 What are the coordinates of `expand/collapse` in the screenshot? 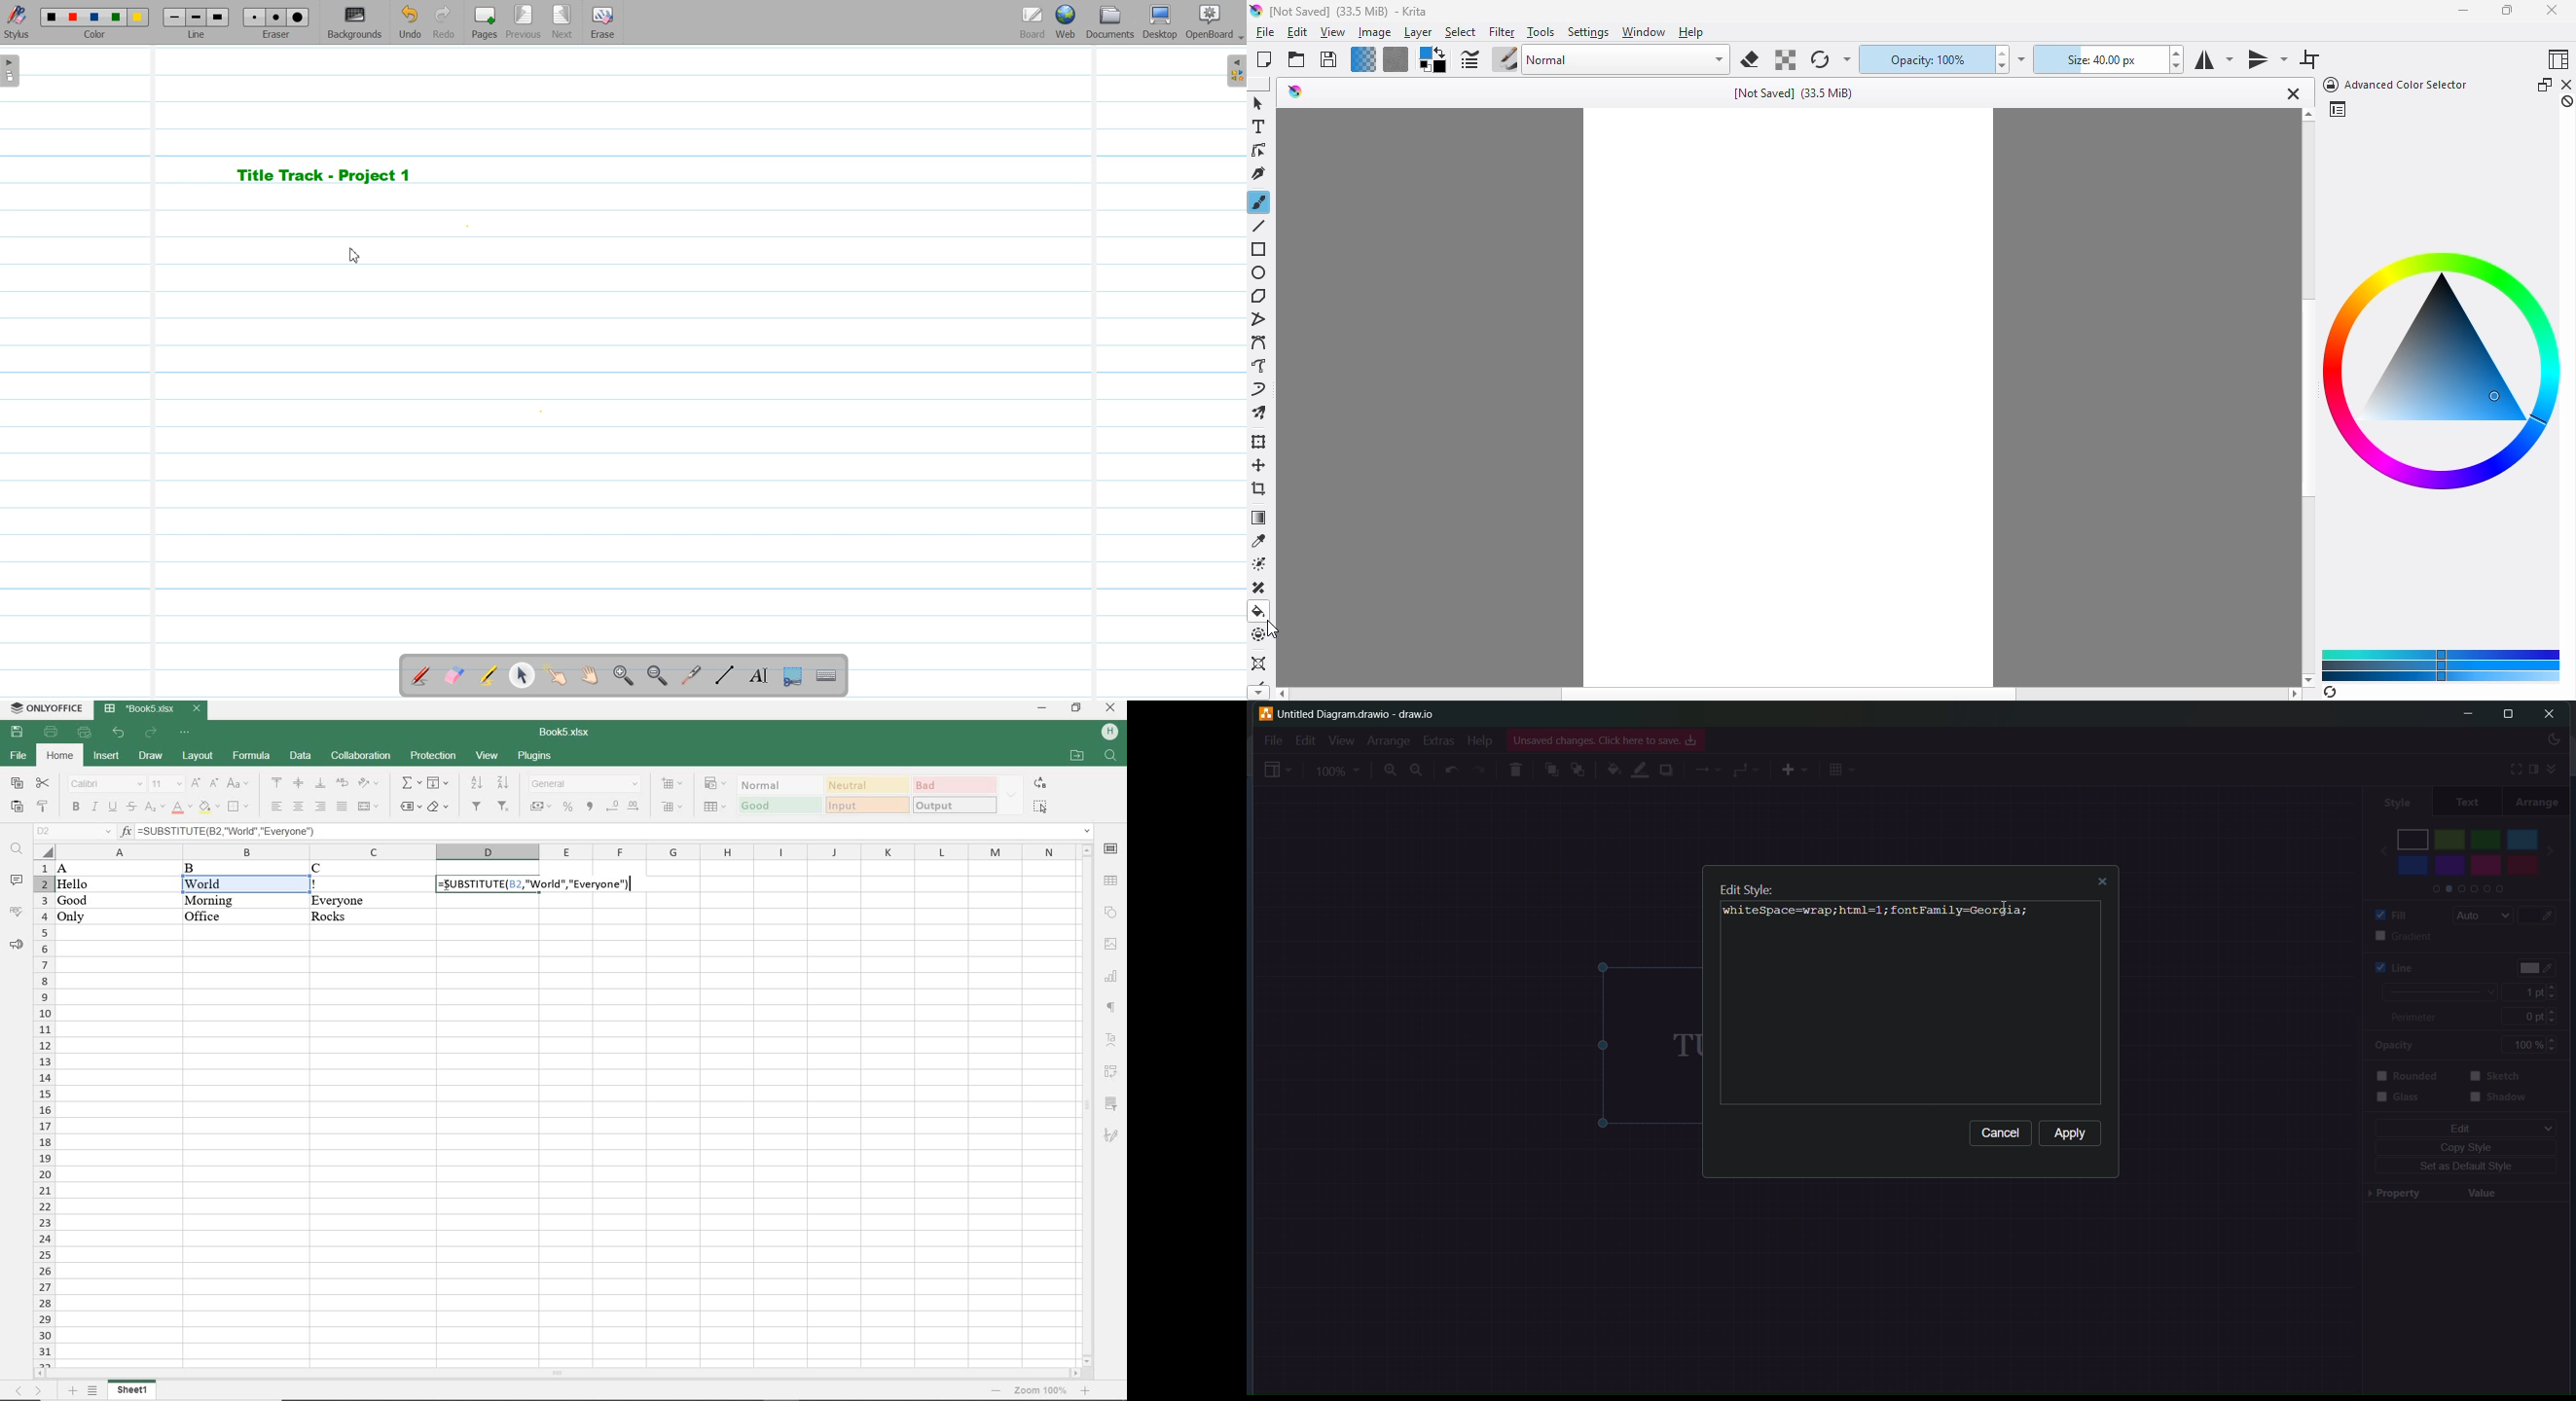 It's located at (2555, 767).